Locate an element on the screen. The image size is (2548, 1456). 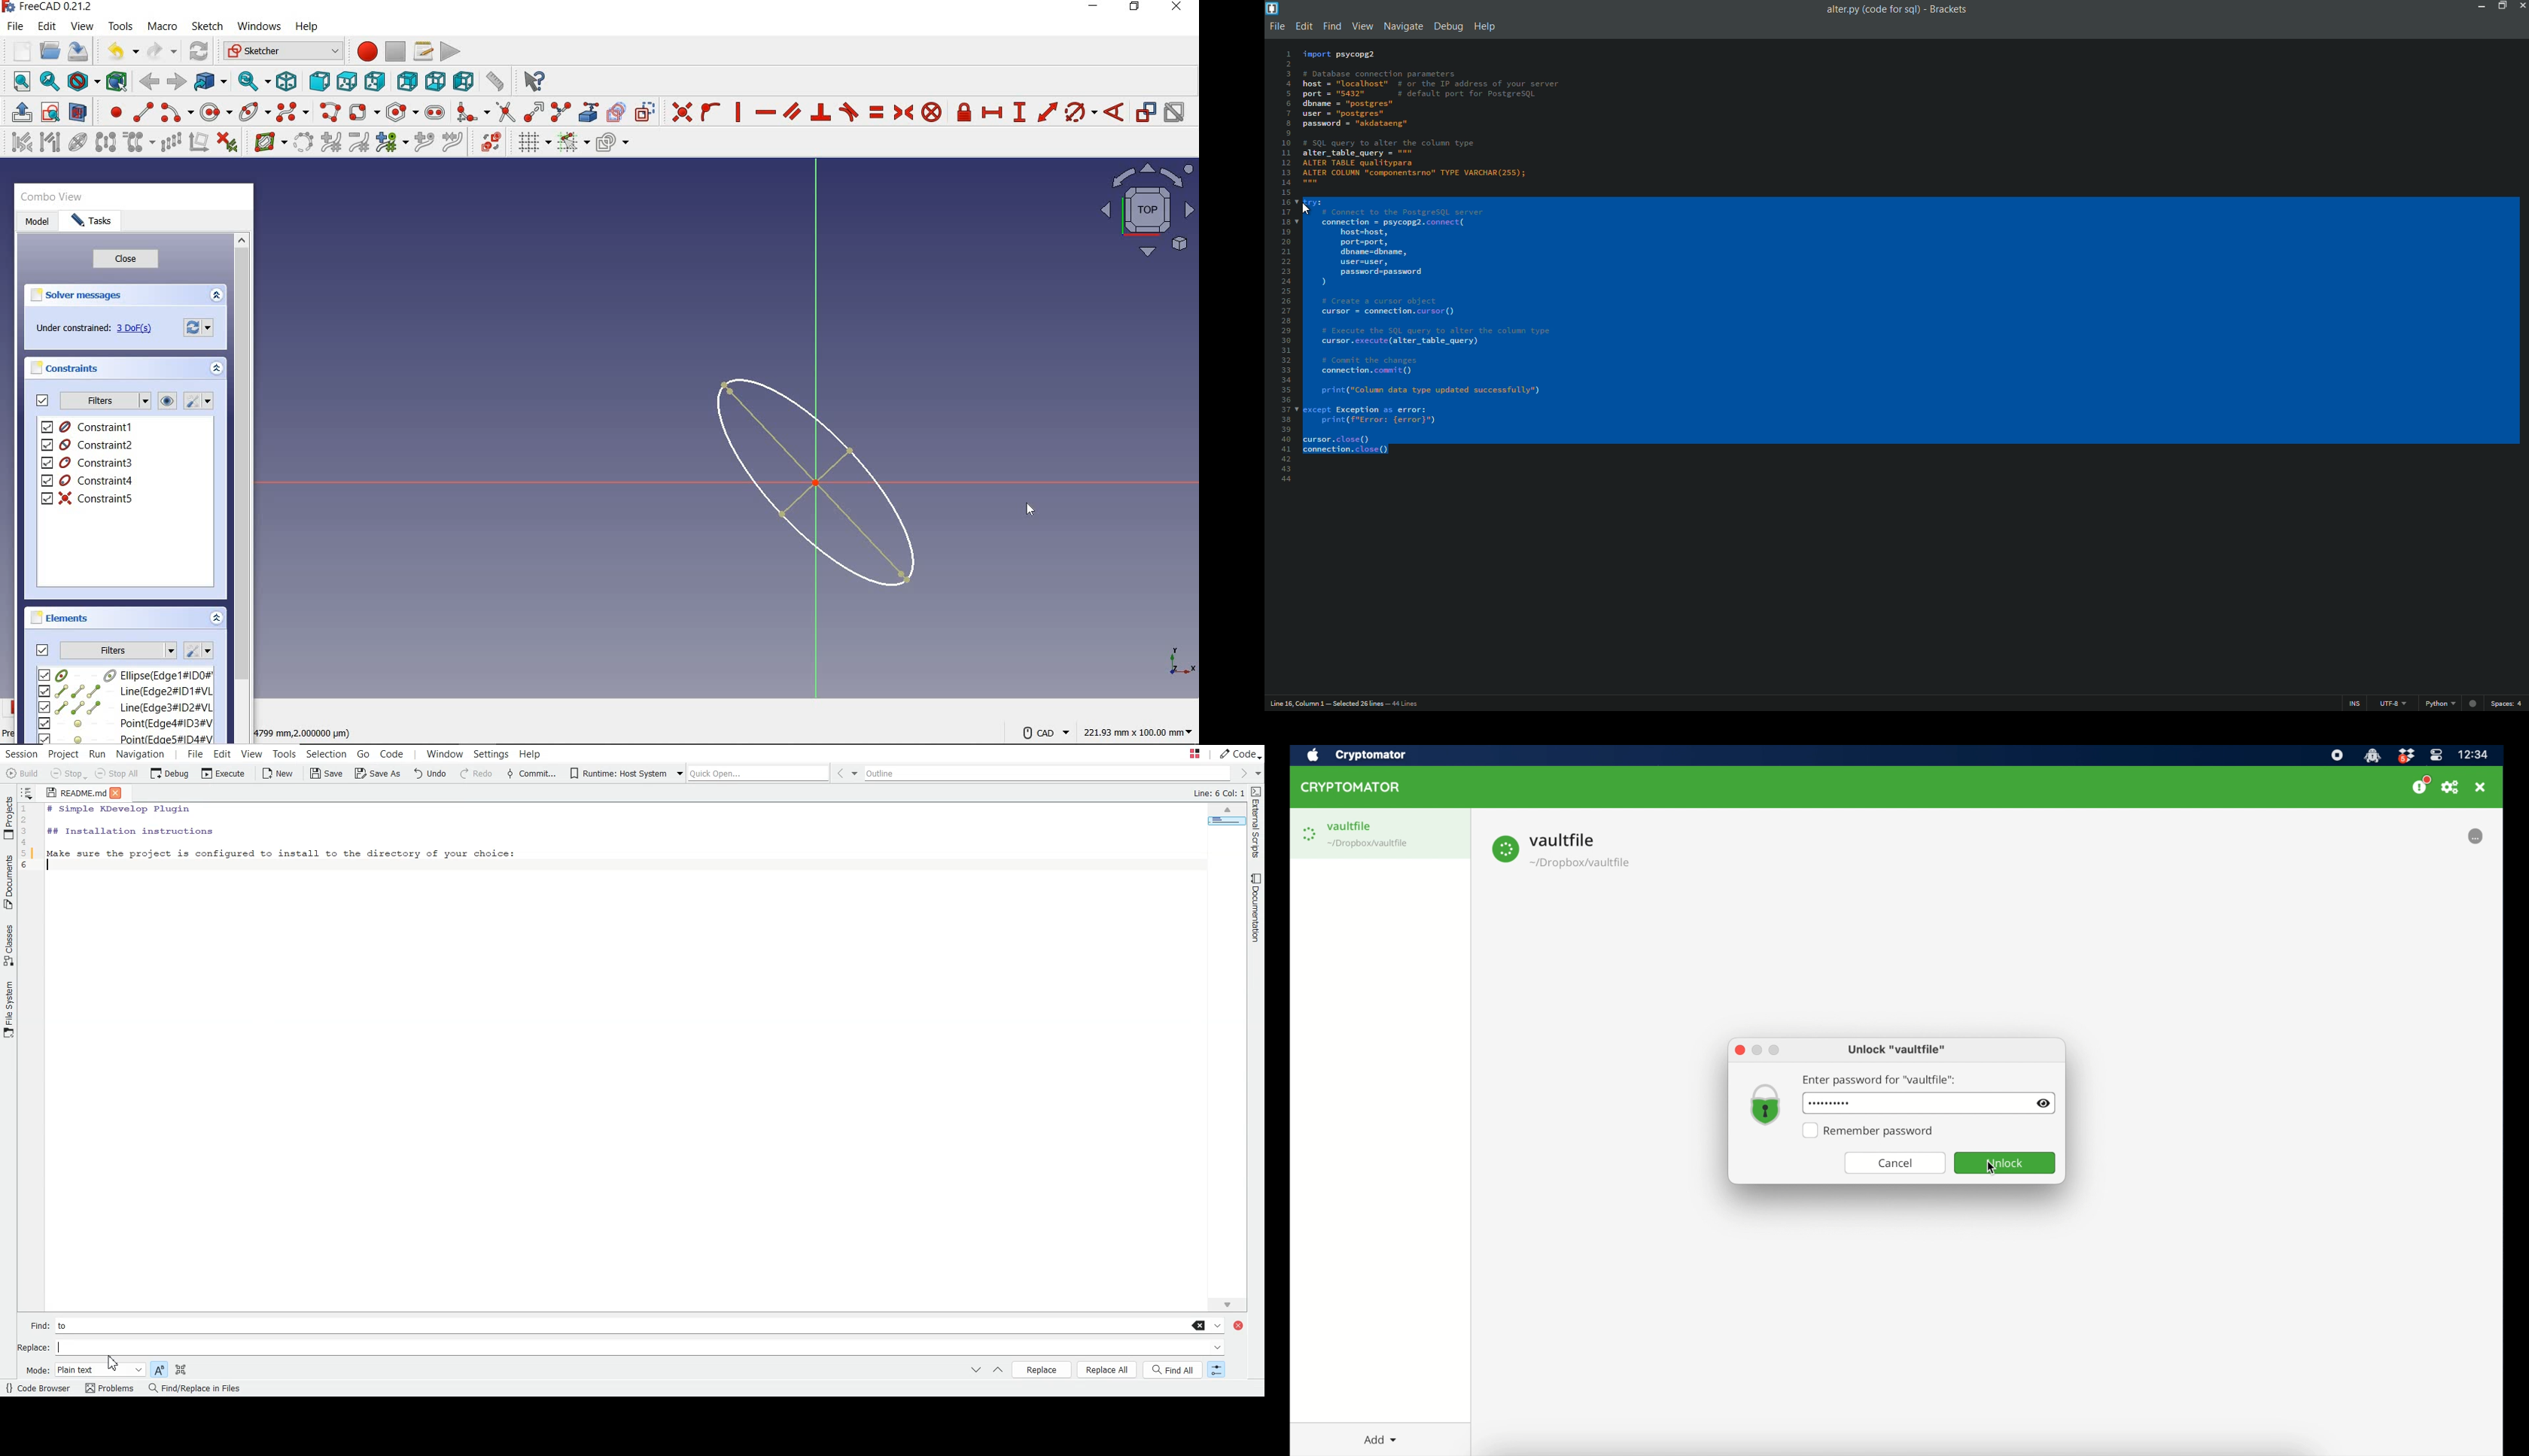
create external geometry is located at coordinates (587, 112).